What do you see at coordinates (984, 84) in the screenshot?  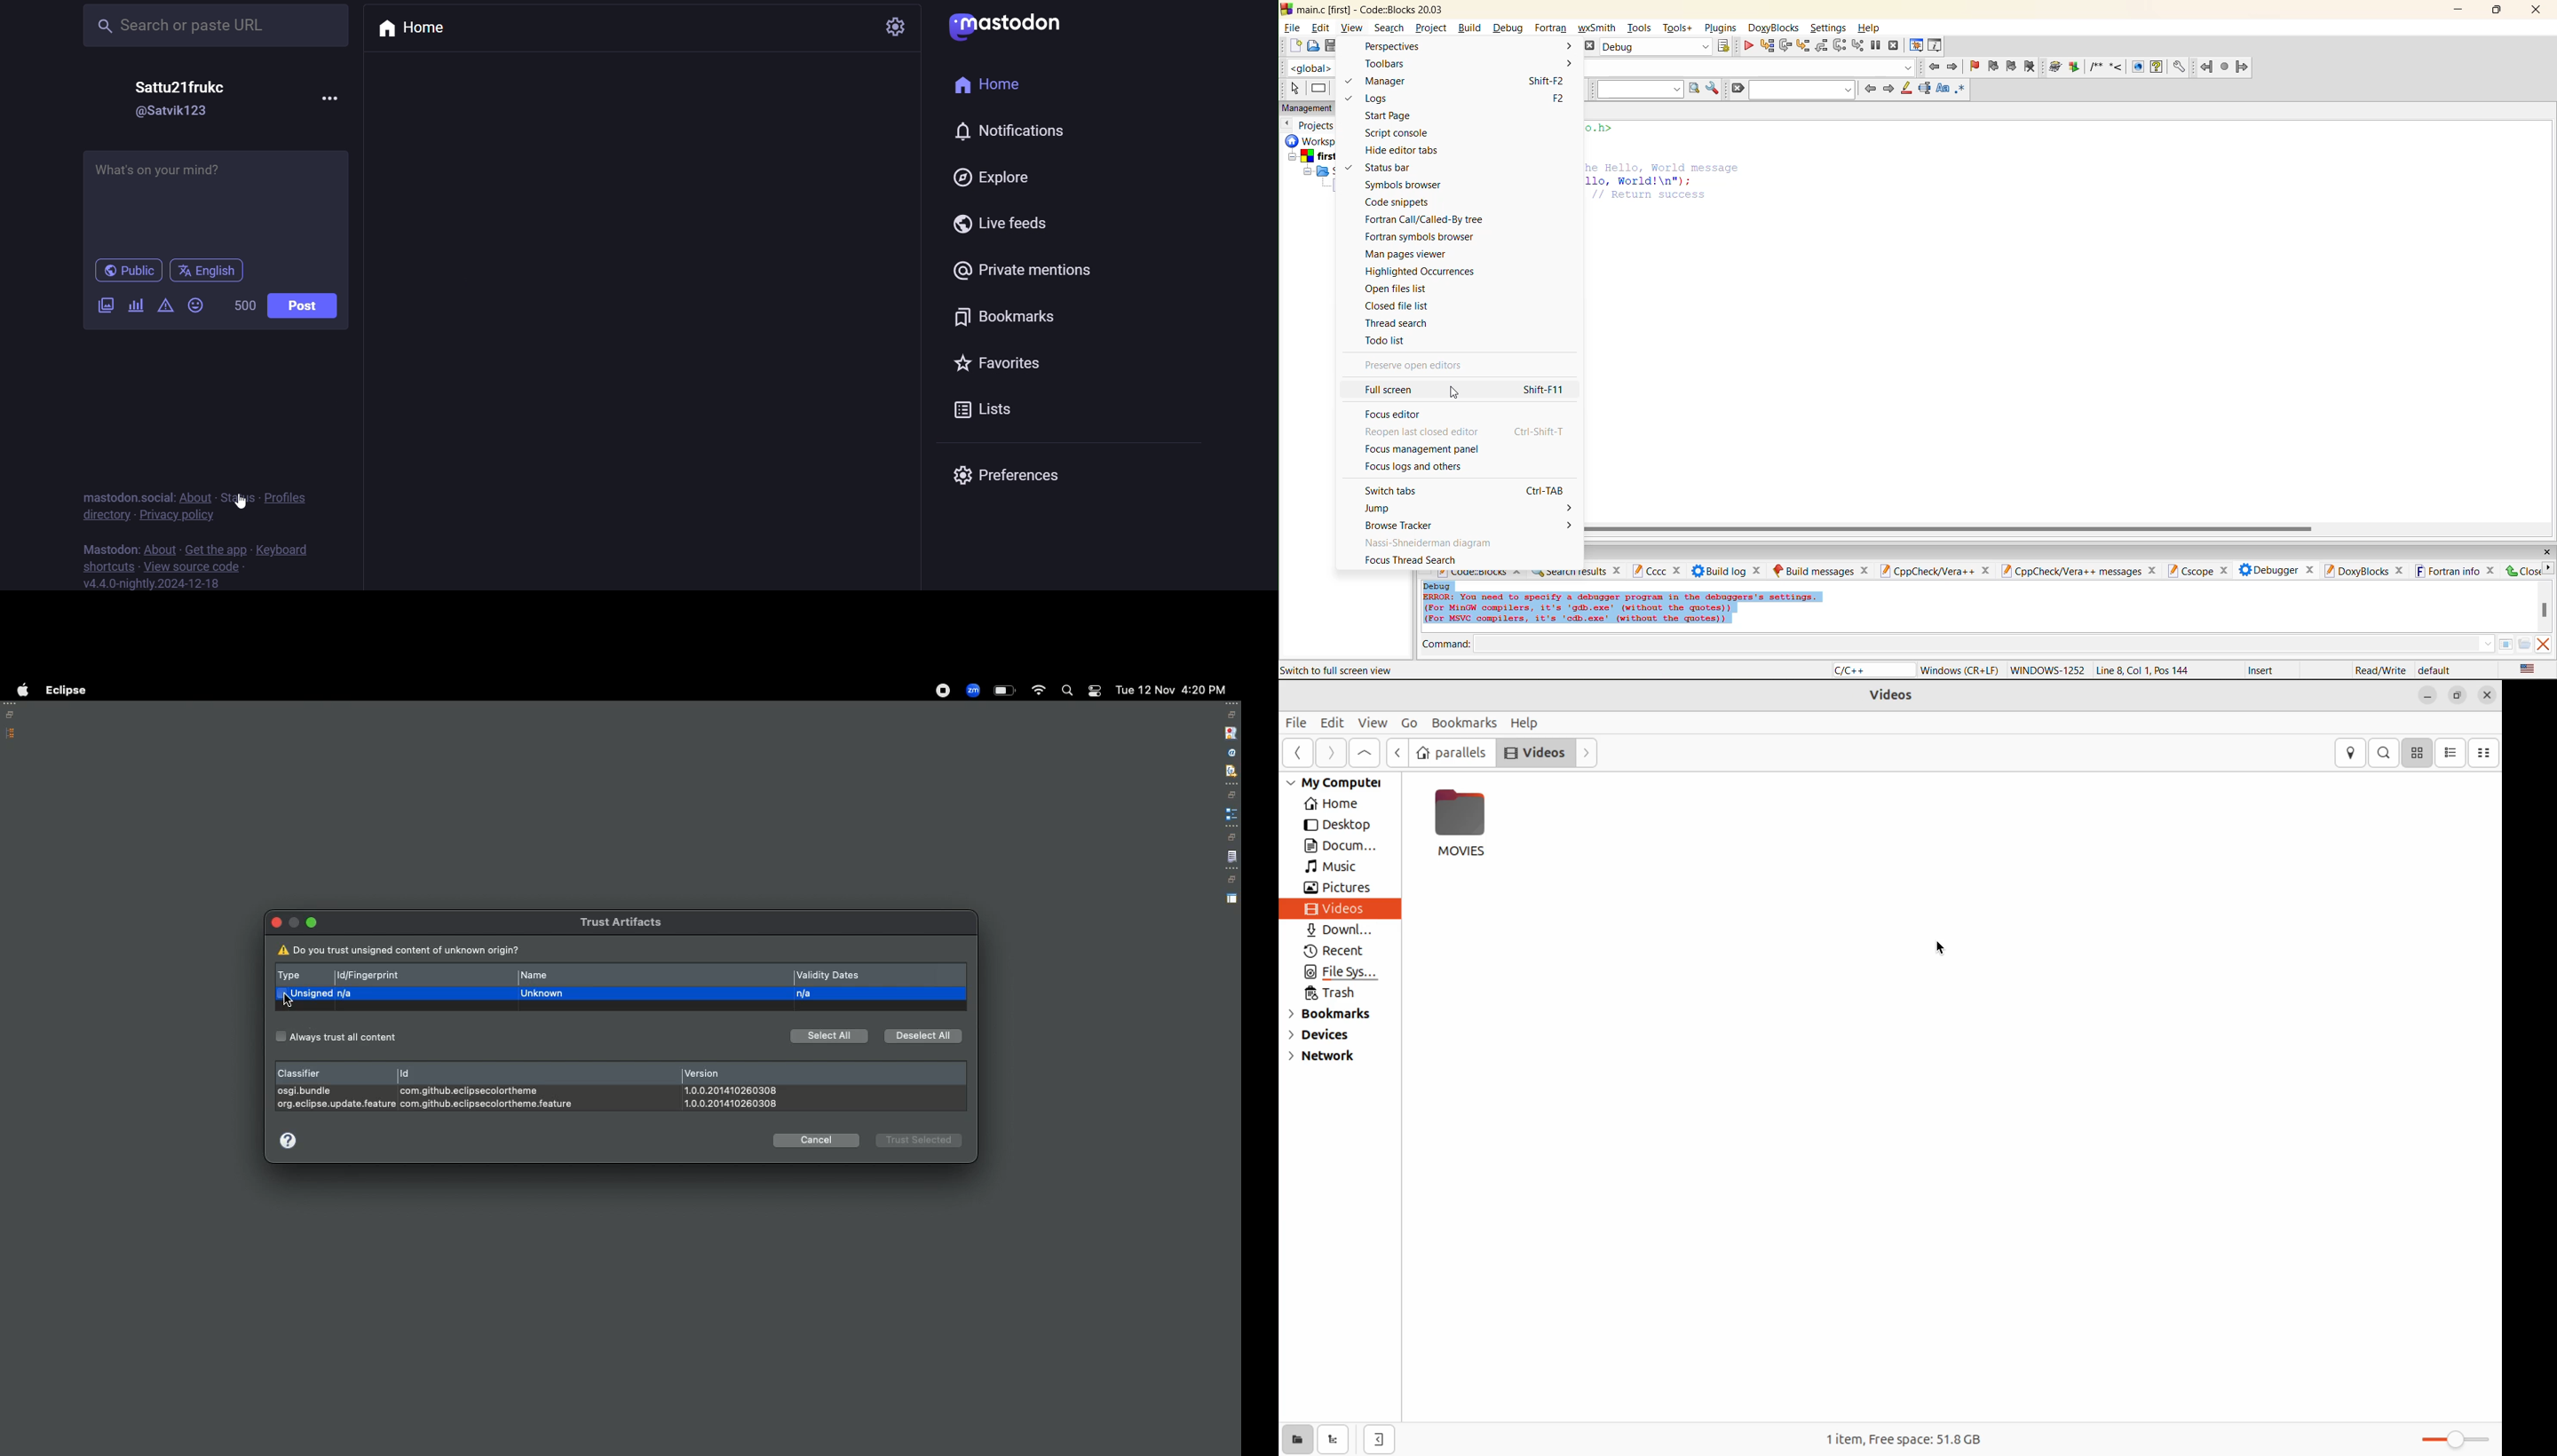 I see `home` at bounding box center [984, 84].